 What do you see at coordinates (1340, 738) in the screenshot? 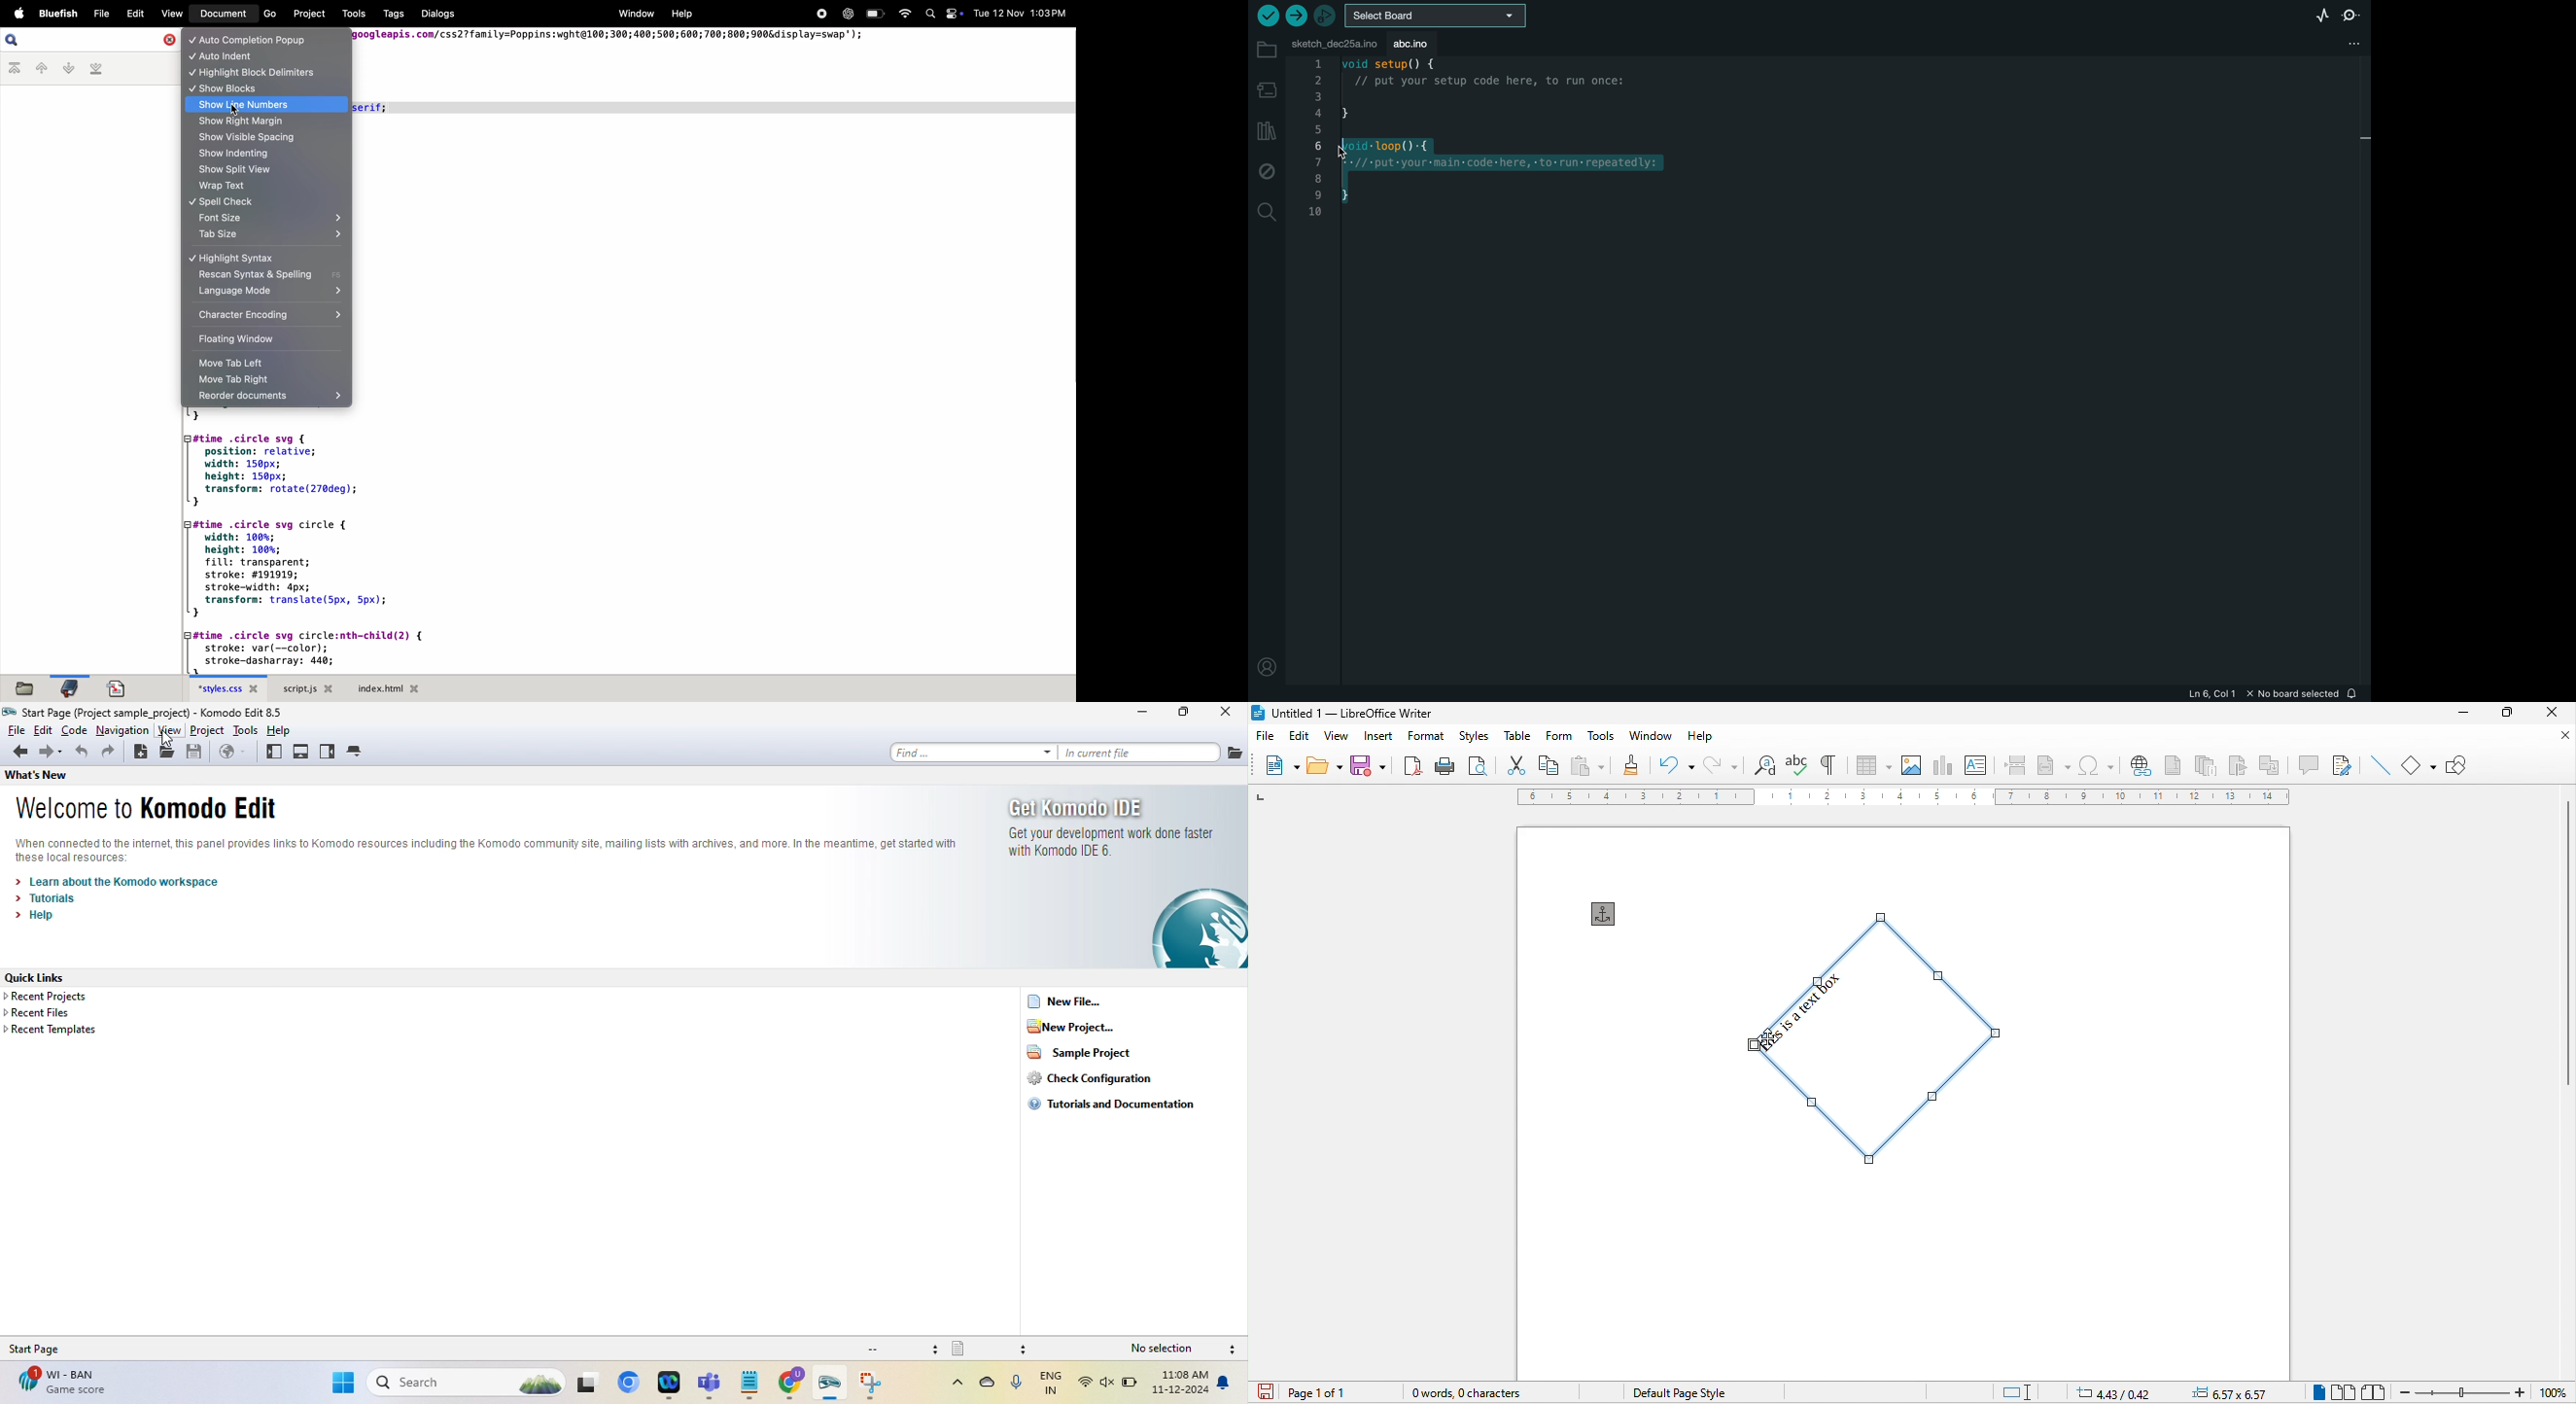
I see `view` at bounding box center [1340, 738].